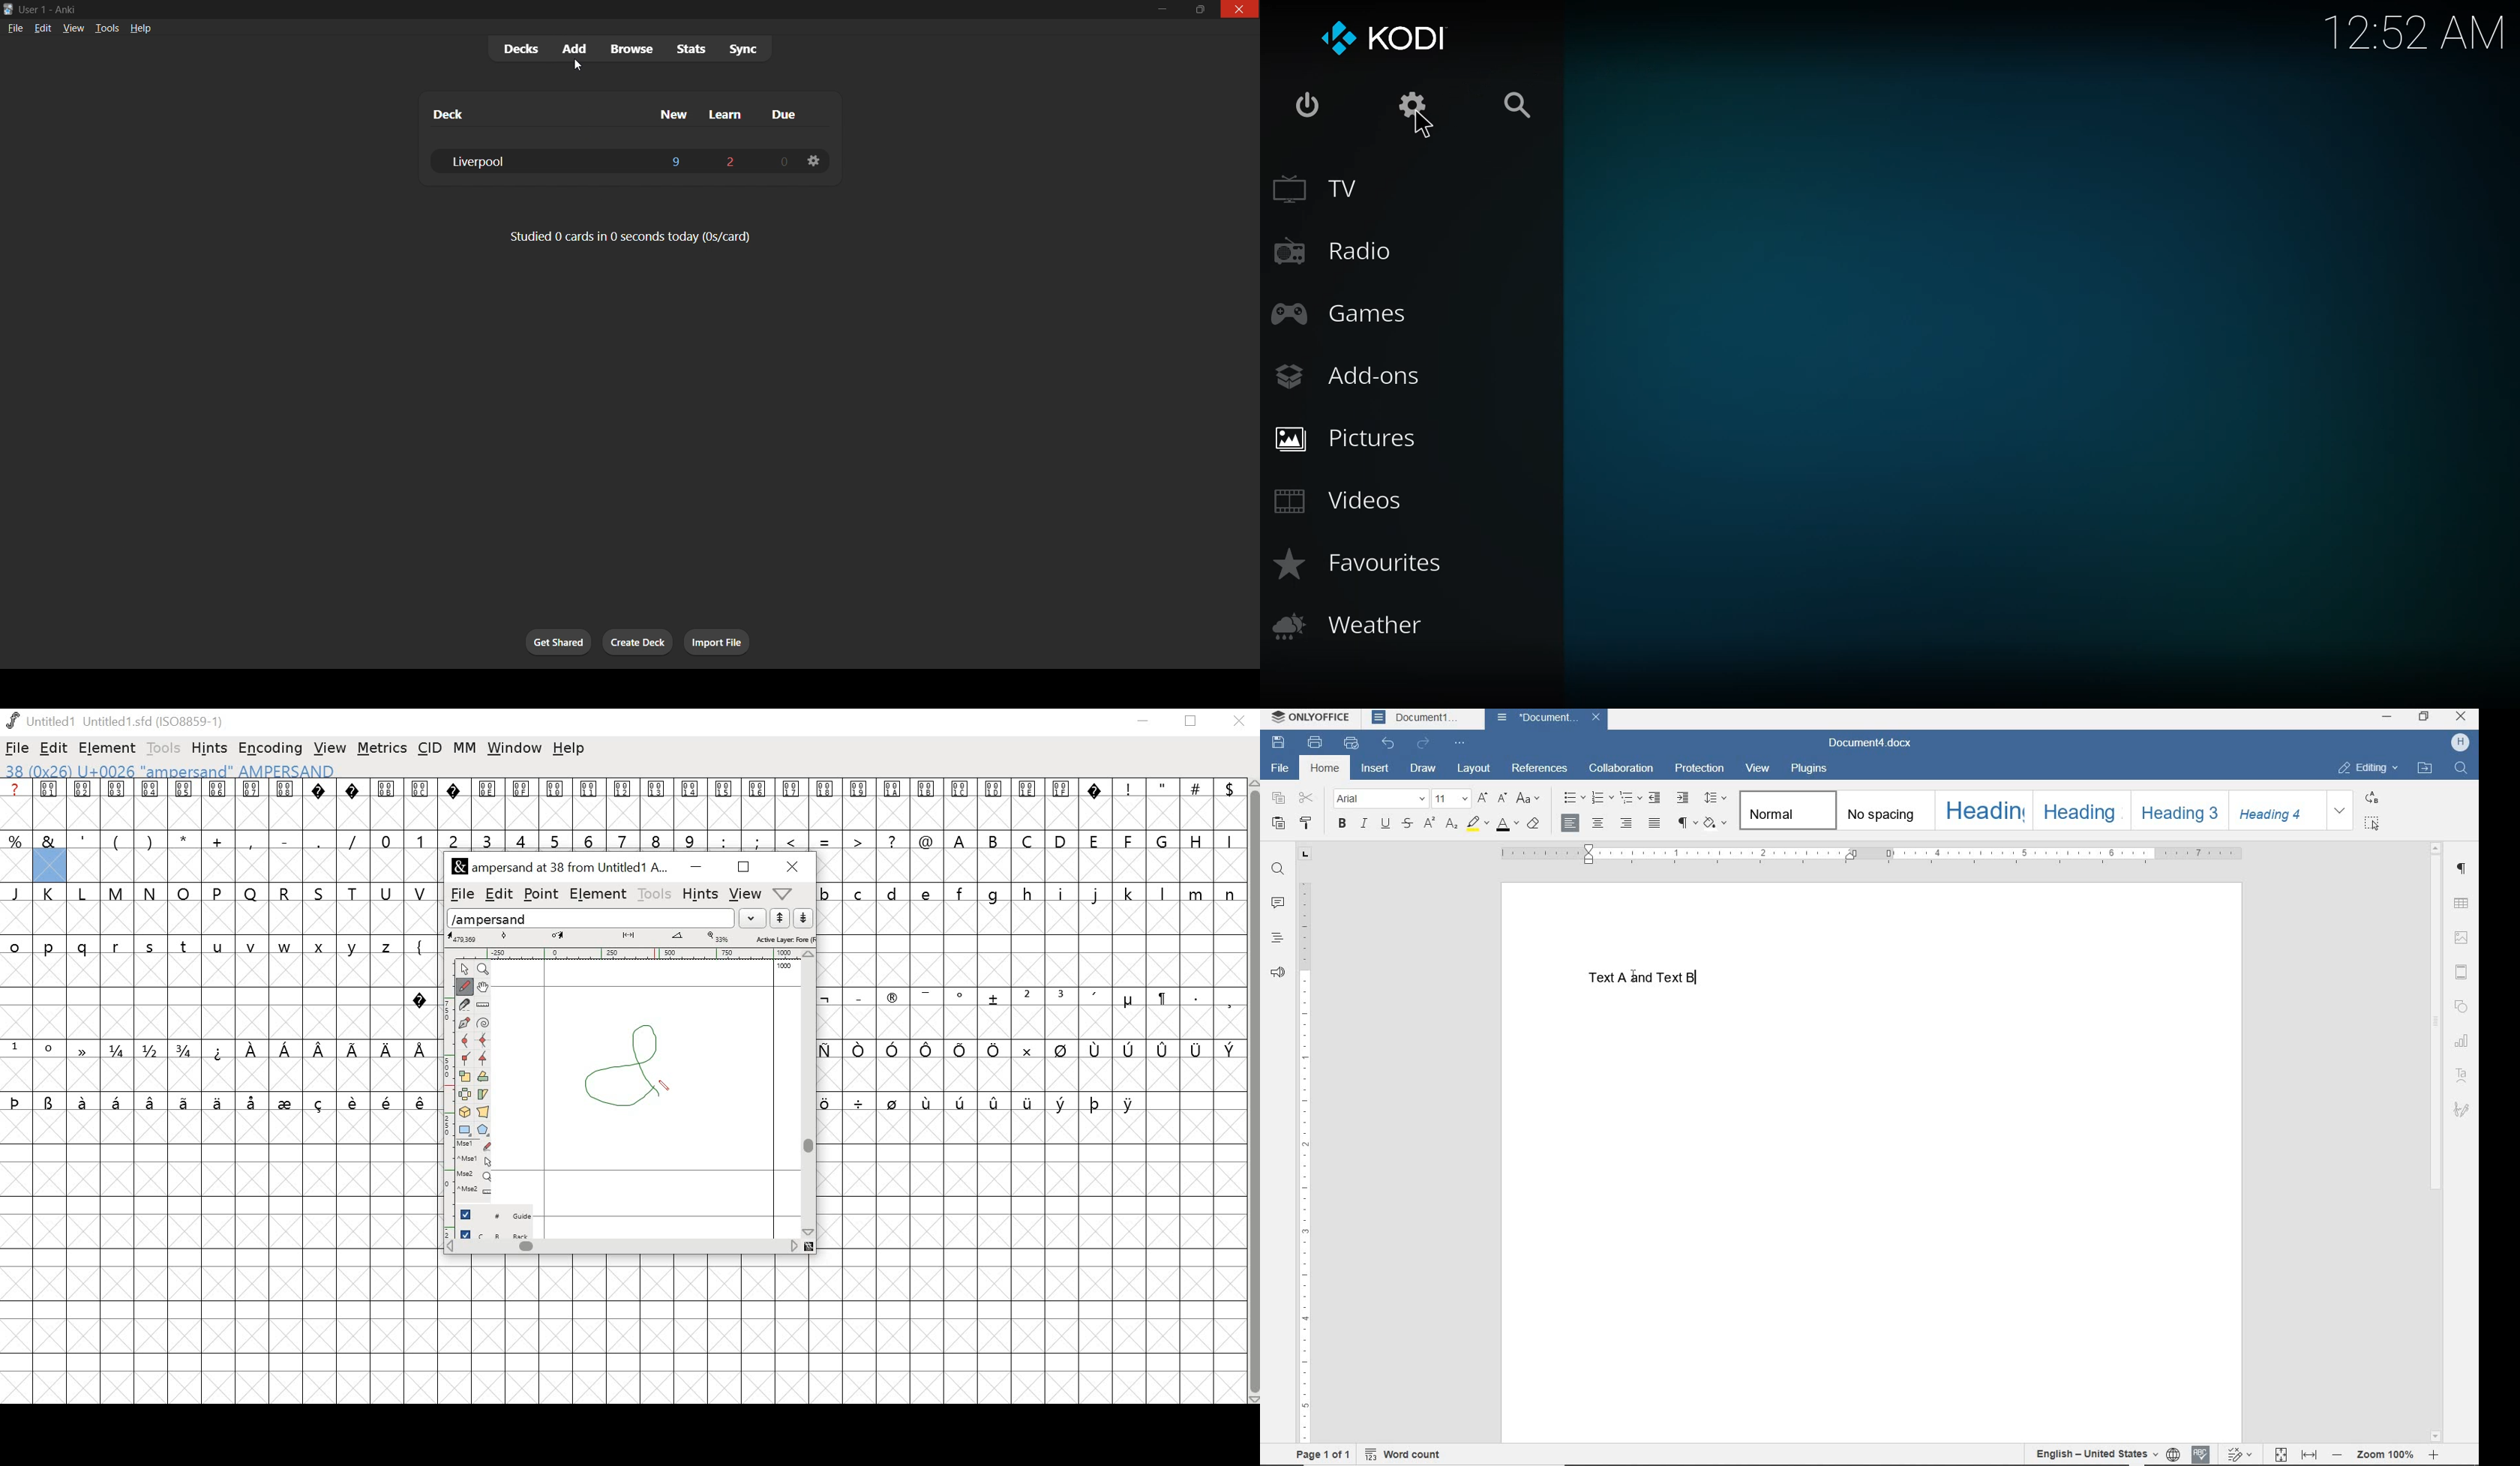 This screenshot has height=1484, width=2520. Describe the element at coordinates (672, 115) in the screenshot. I see `new column` at that location.